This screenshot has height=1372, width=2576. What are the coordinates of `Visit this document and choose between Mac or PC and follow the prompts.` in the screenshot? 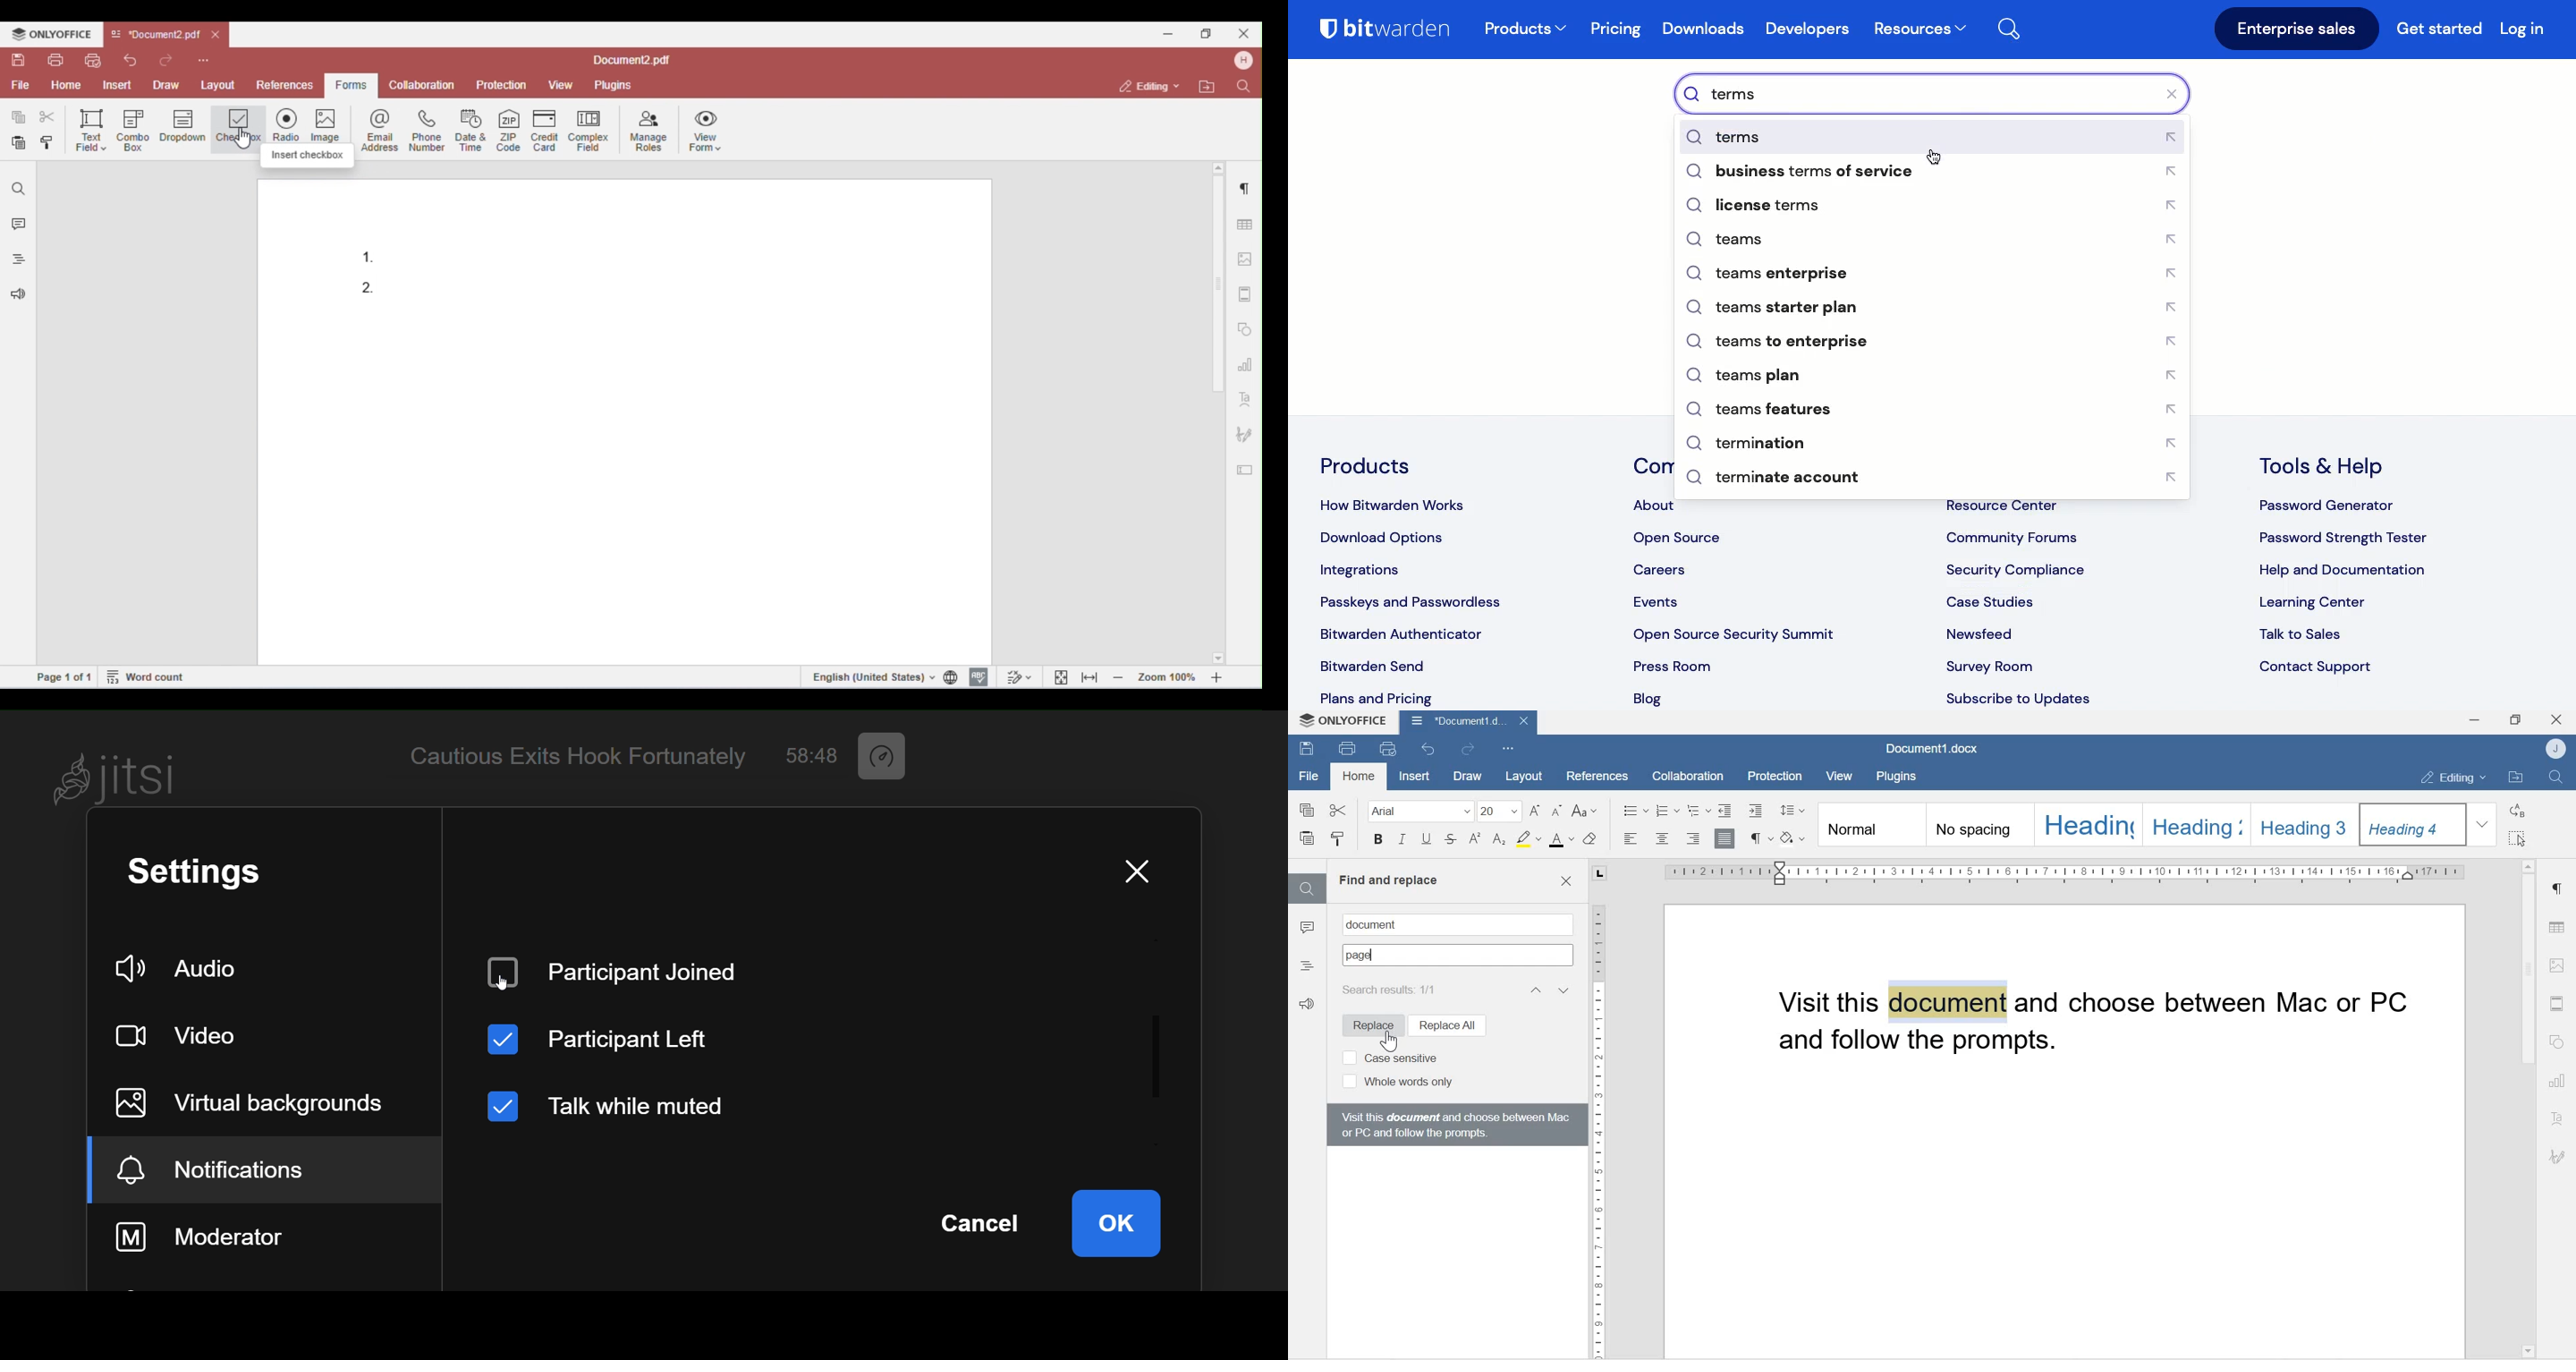 It's located at (1455, 1124).